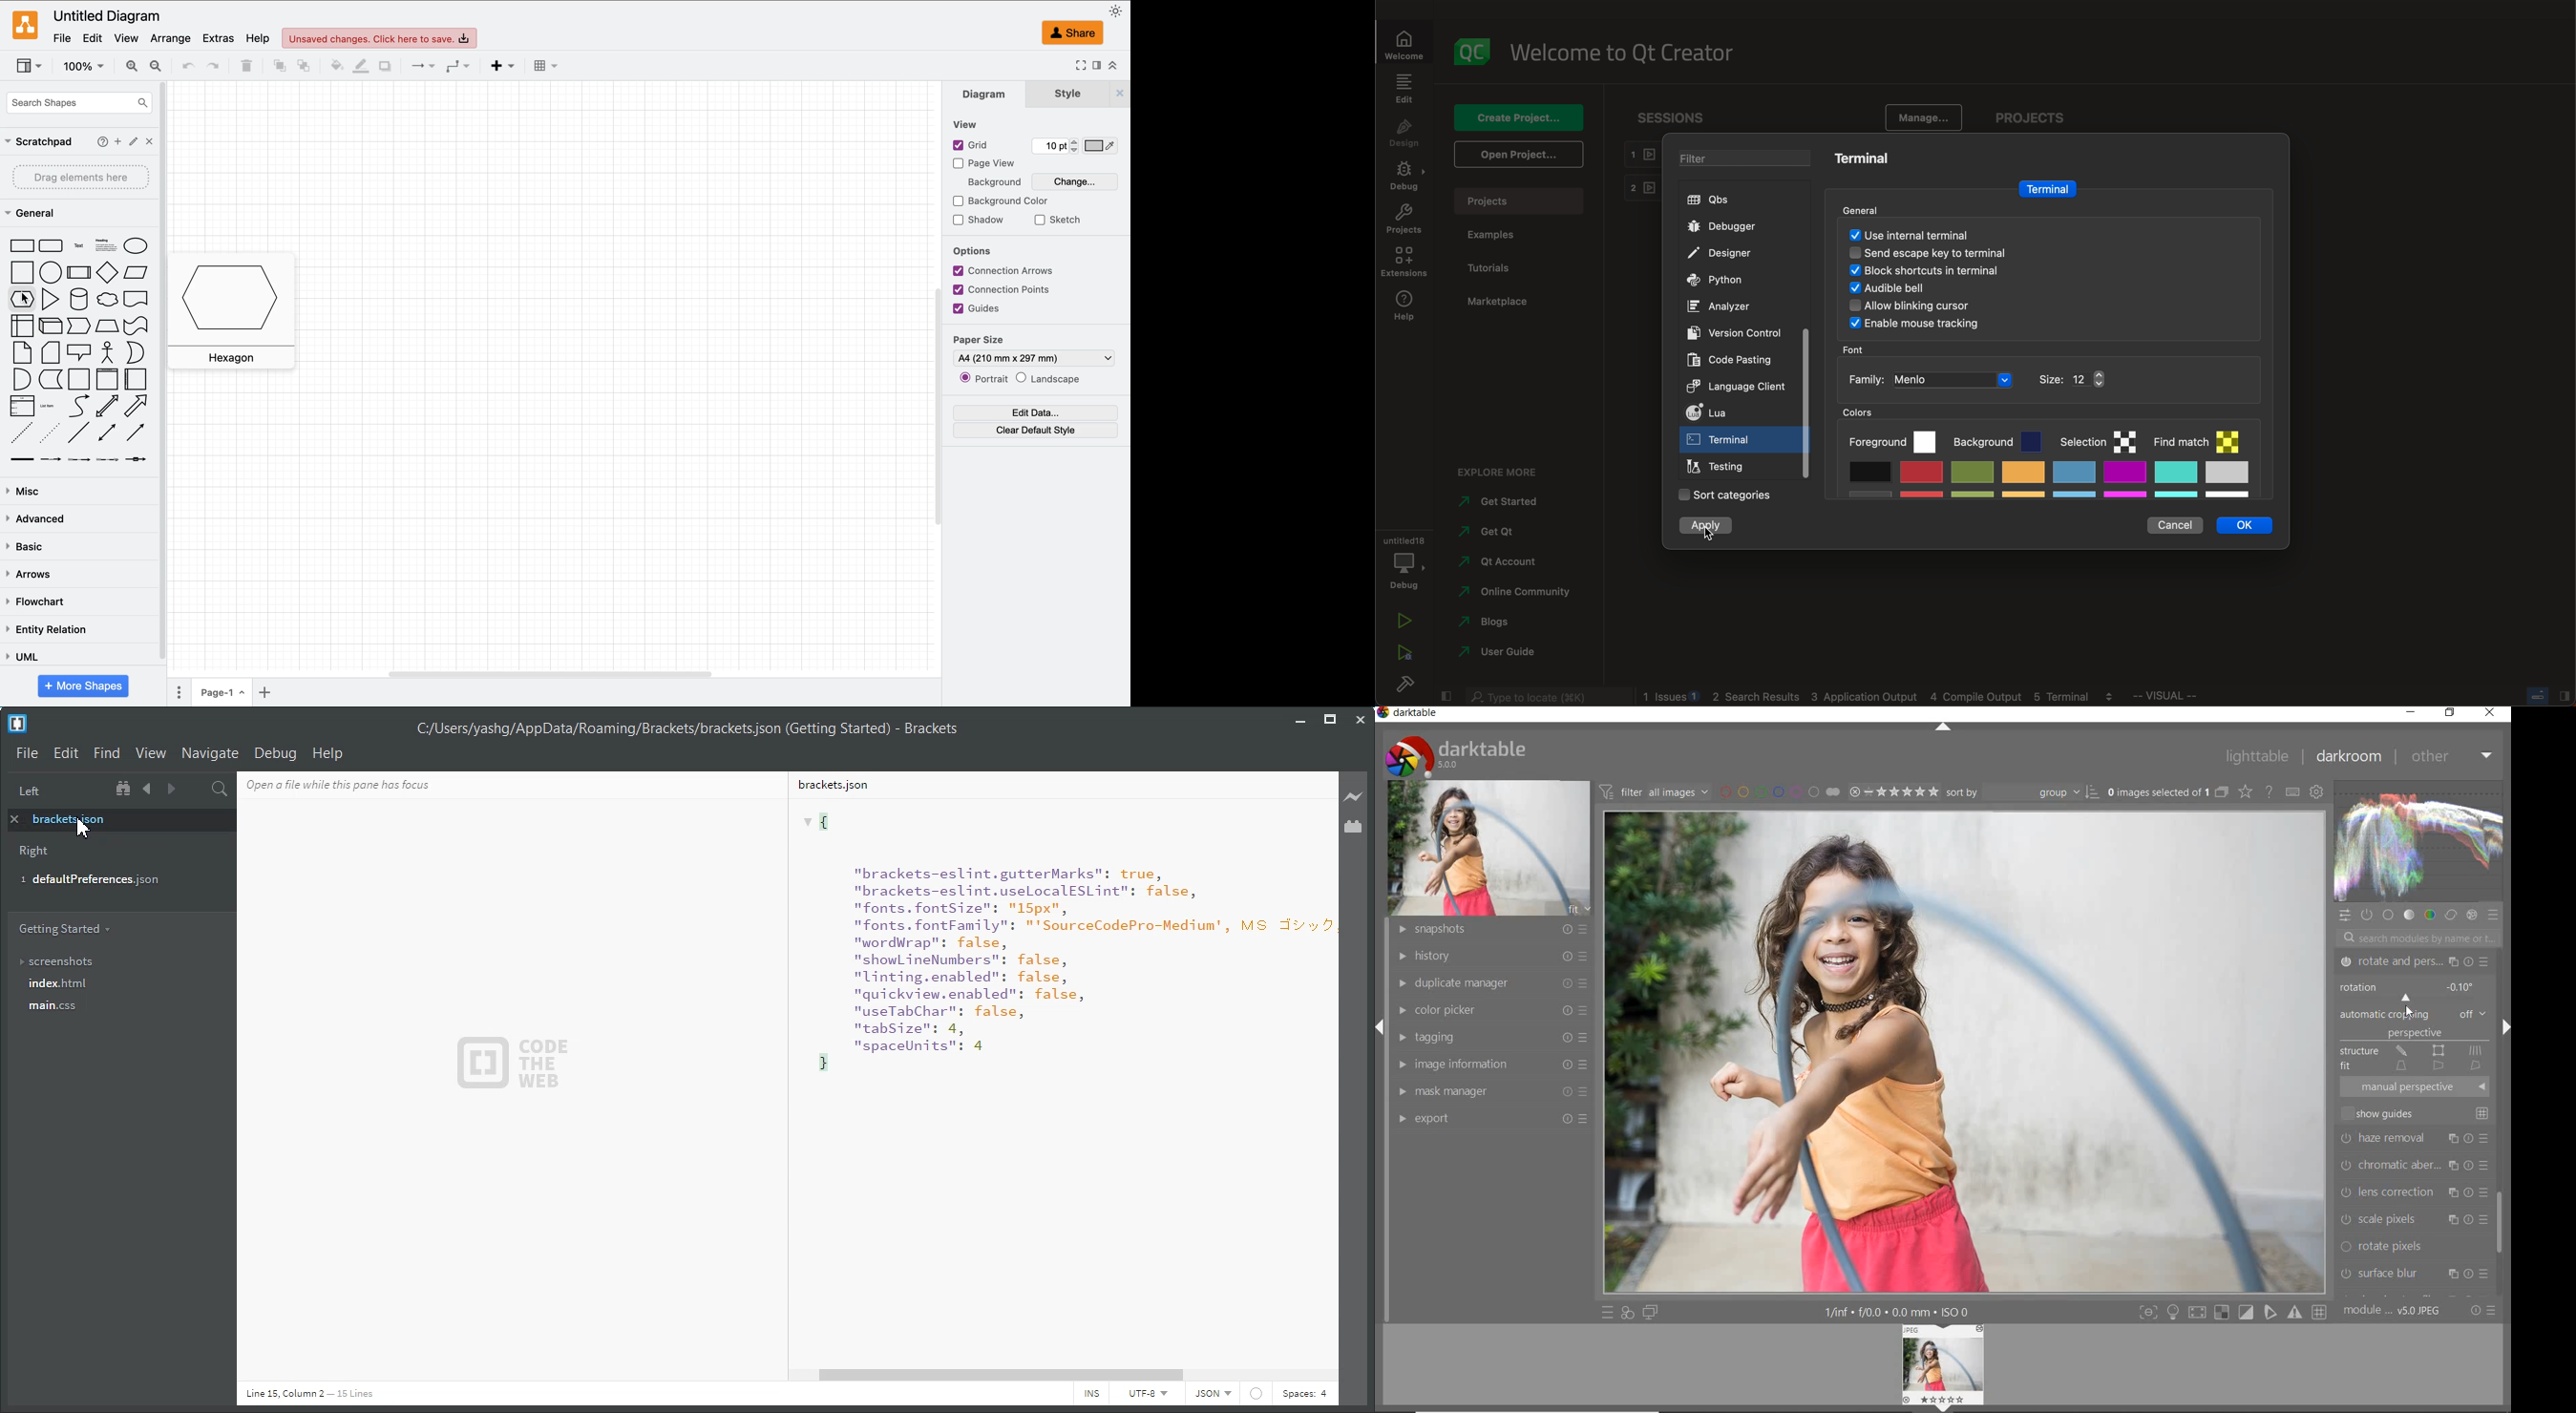 This screenshot has height=1428, width=2576. Describe the element at coordinates (109, 353) in the screenshot. I see `actor` at that location.